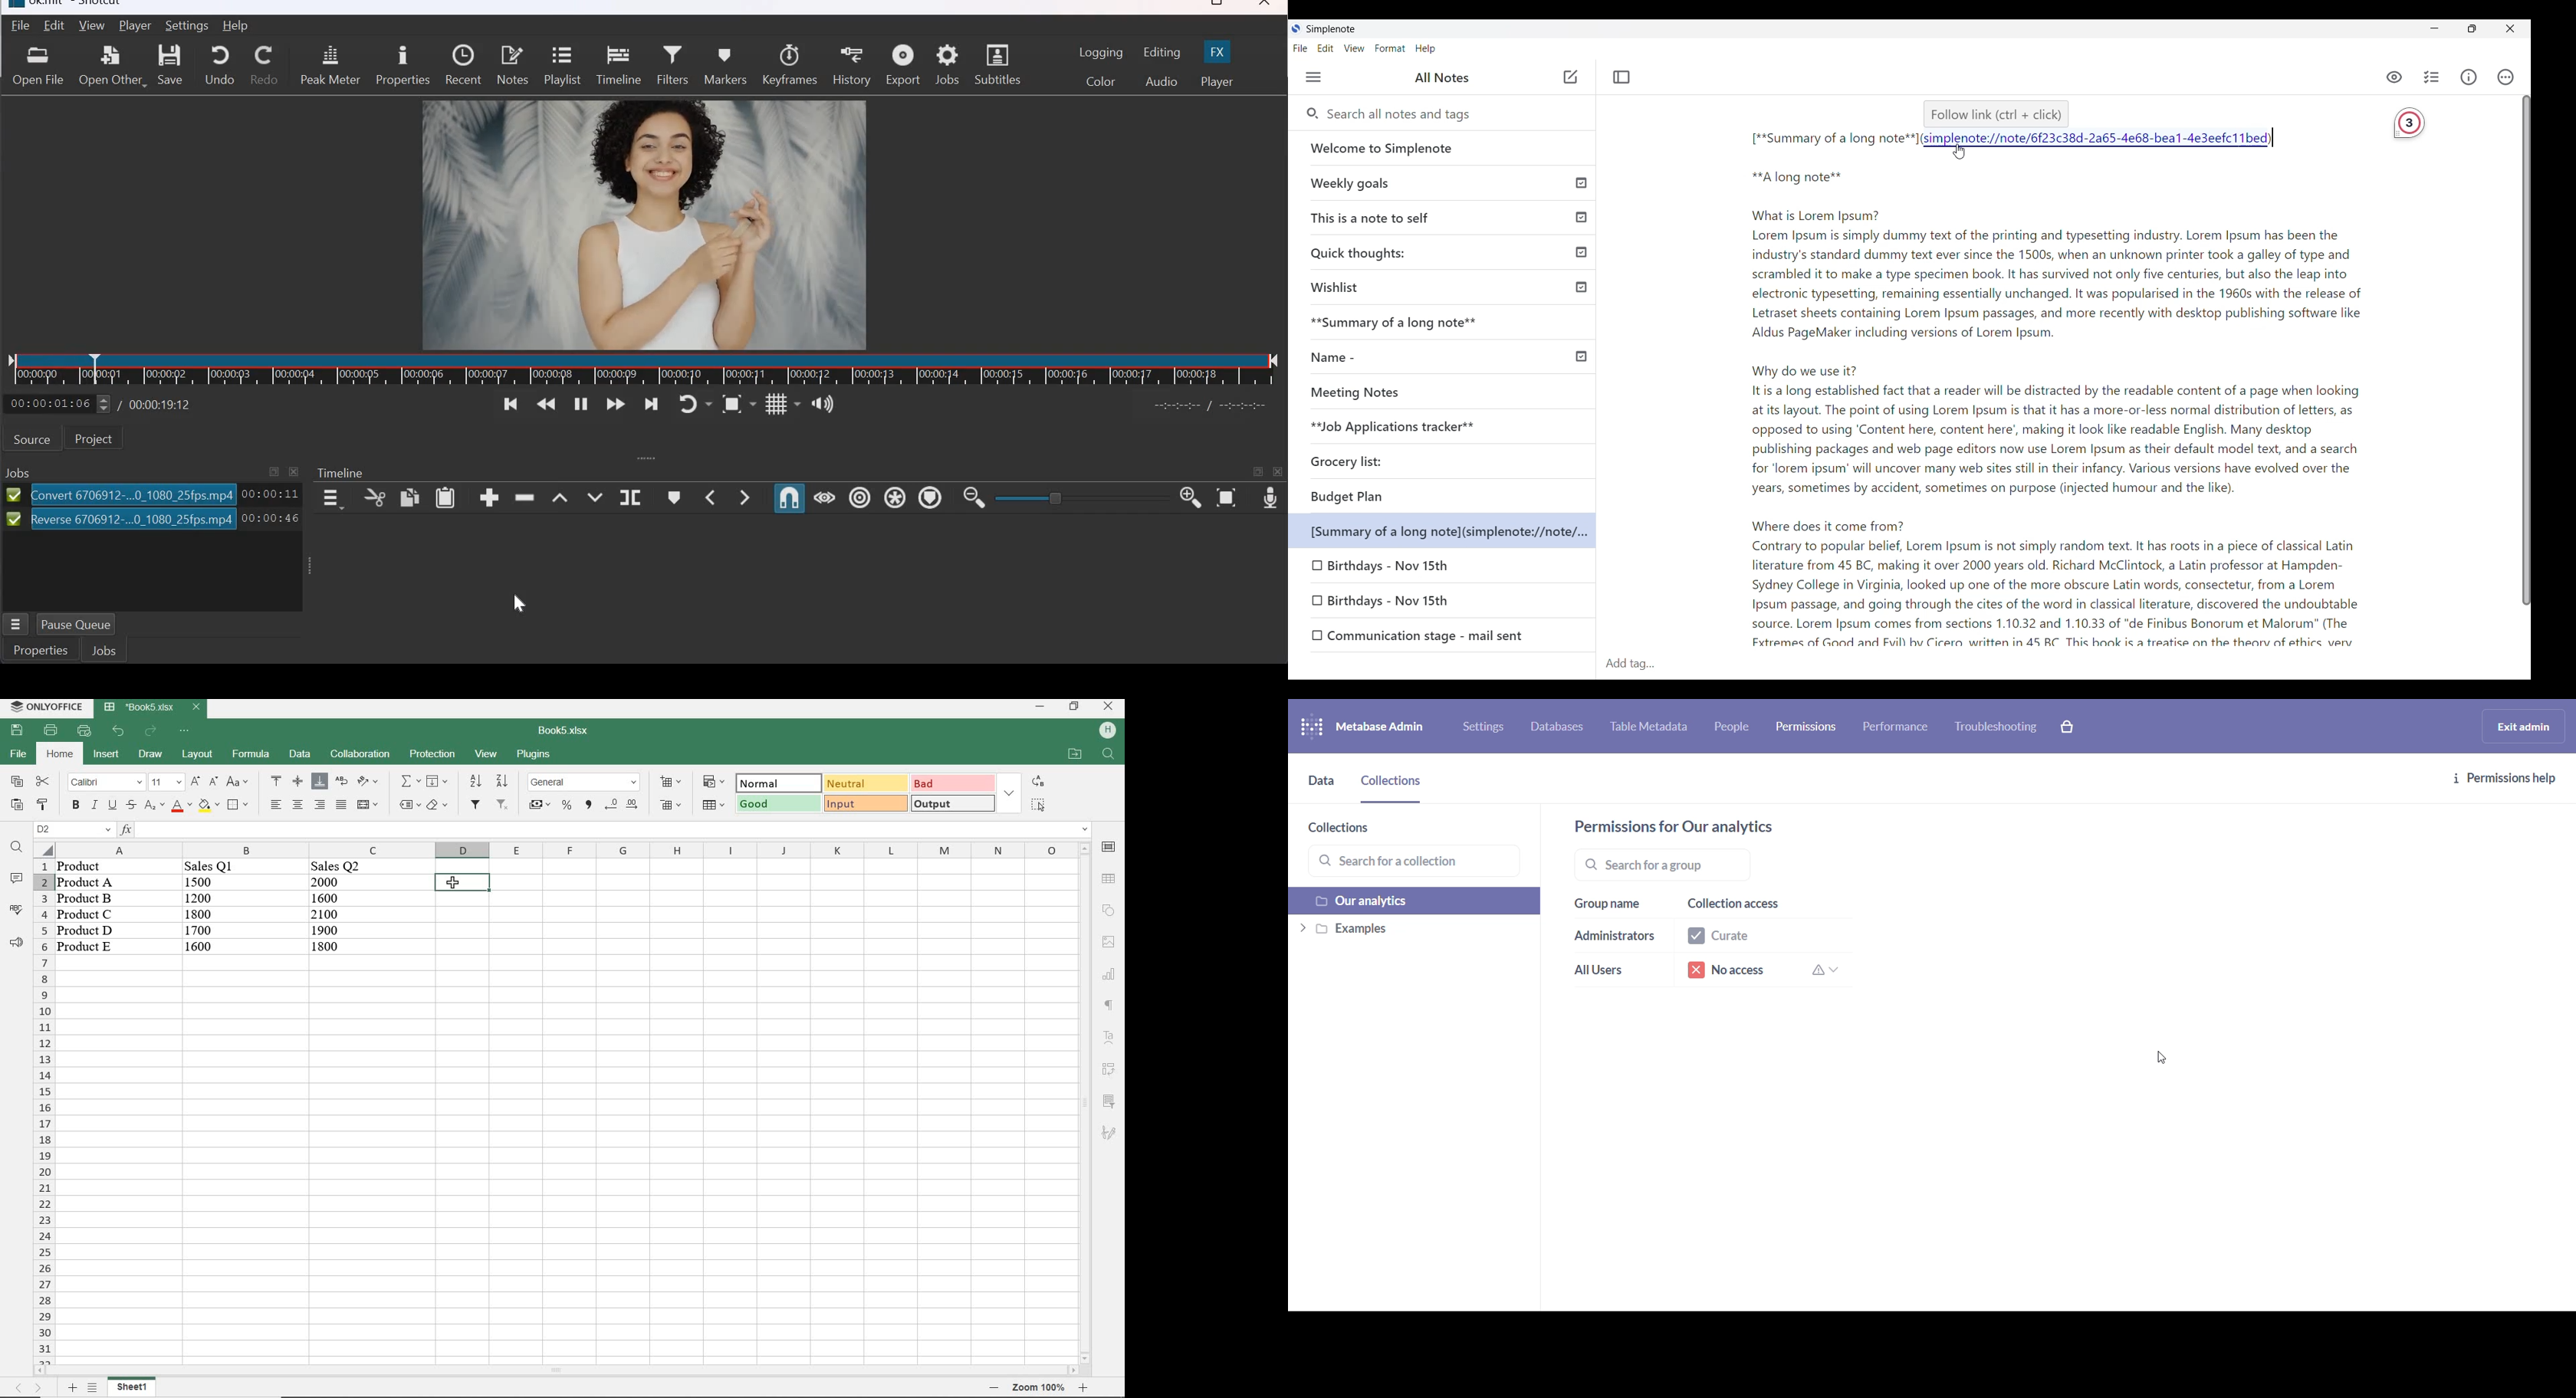 The width and height of the screenshot is (2576, 1400). What do you see at coordinates (561, 850) in the screenshot?
I see `columns` at bounding box center [561, 850].